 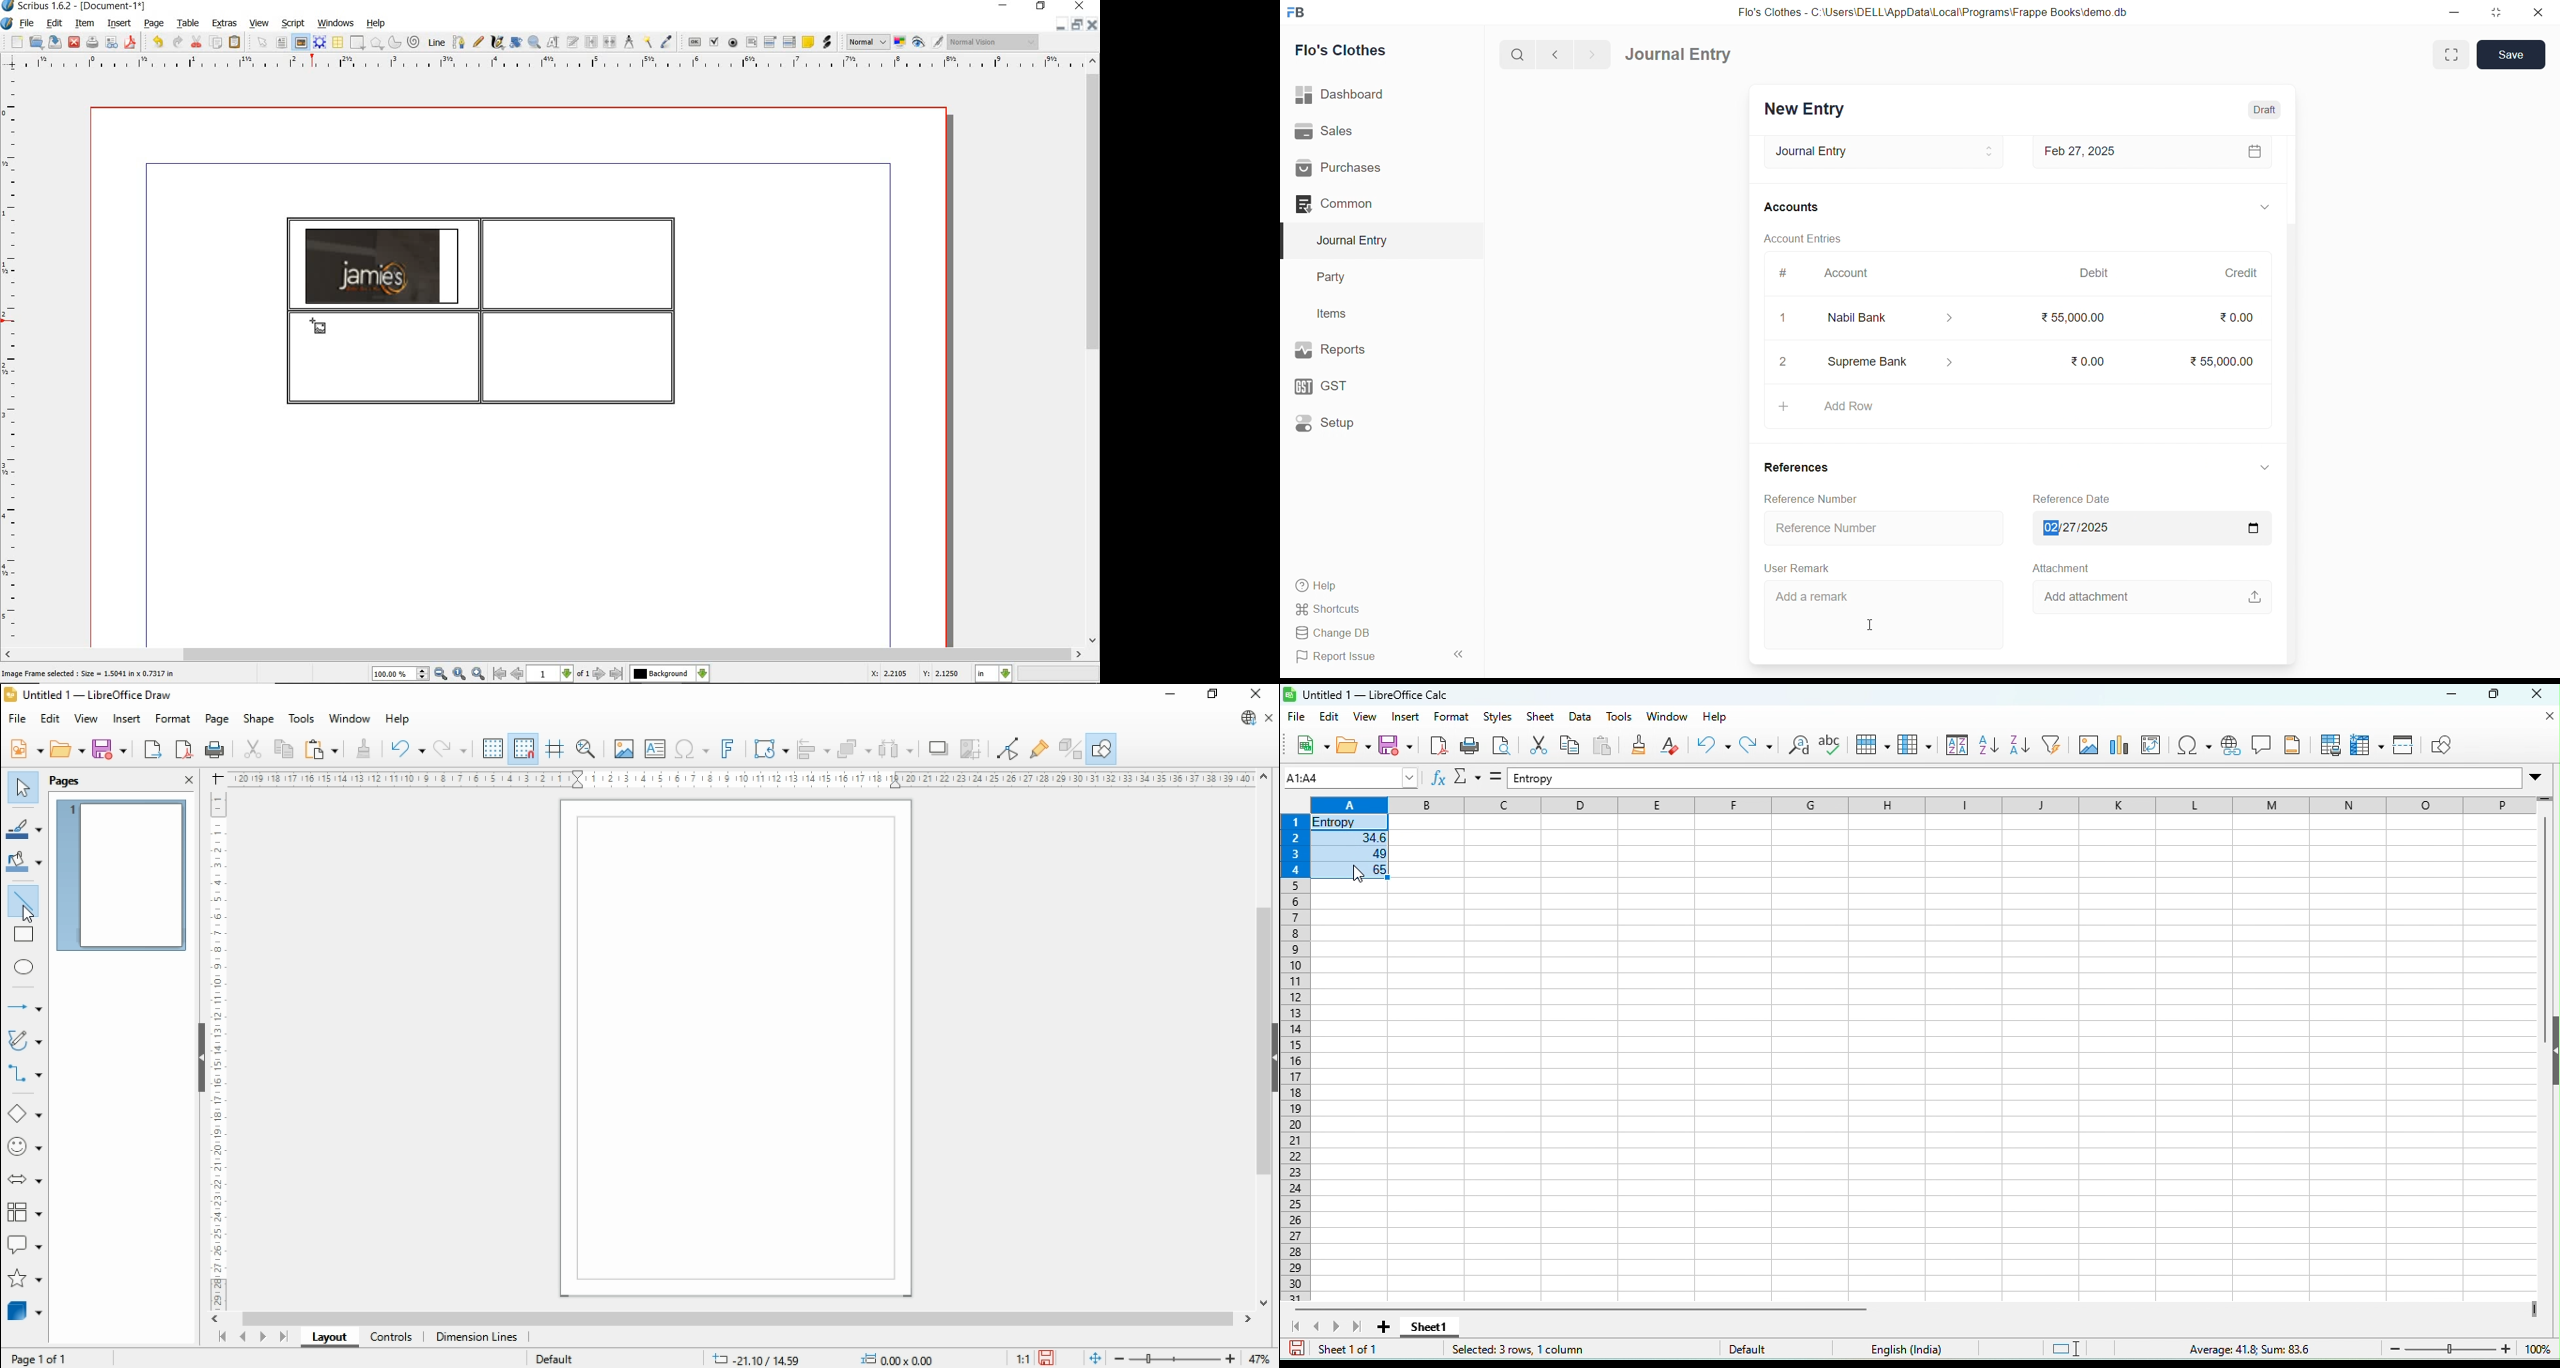 What do you see at coordinates (1398, 747) in the screenshot?
I see `save` at bounding box center [1398, 747].